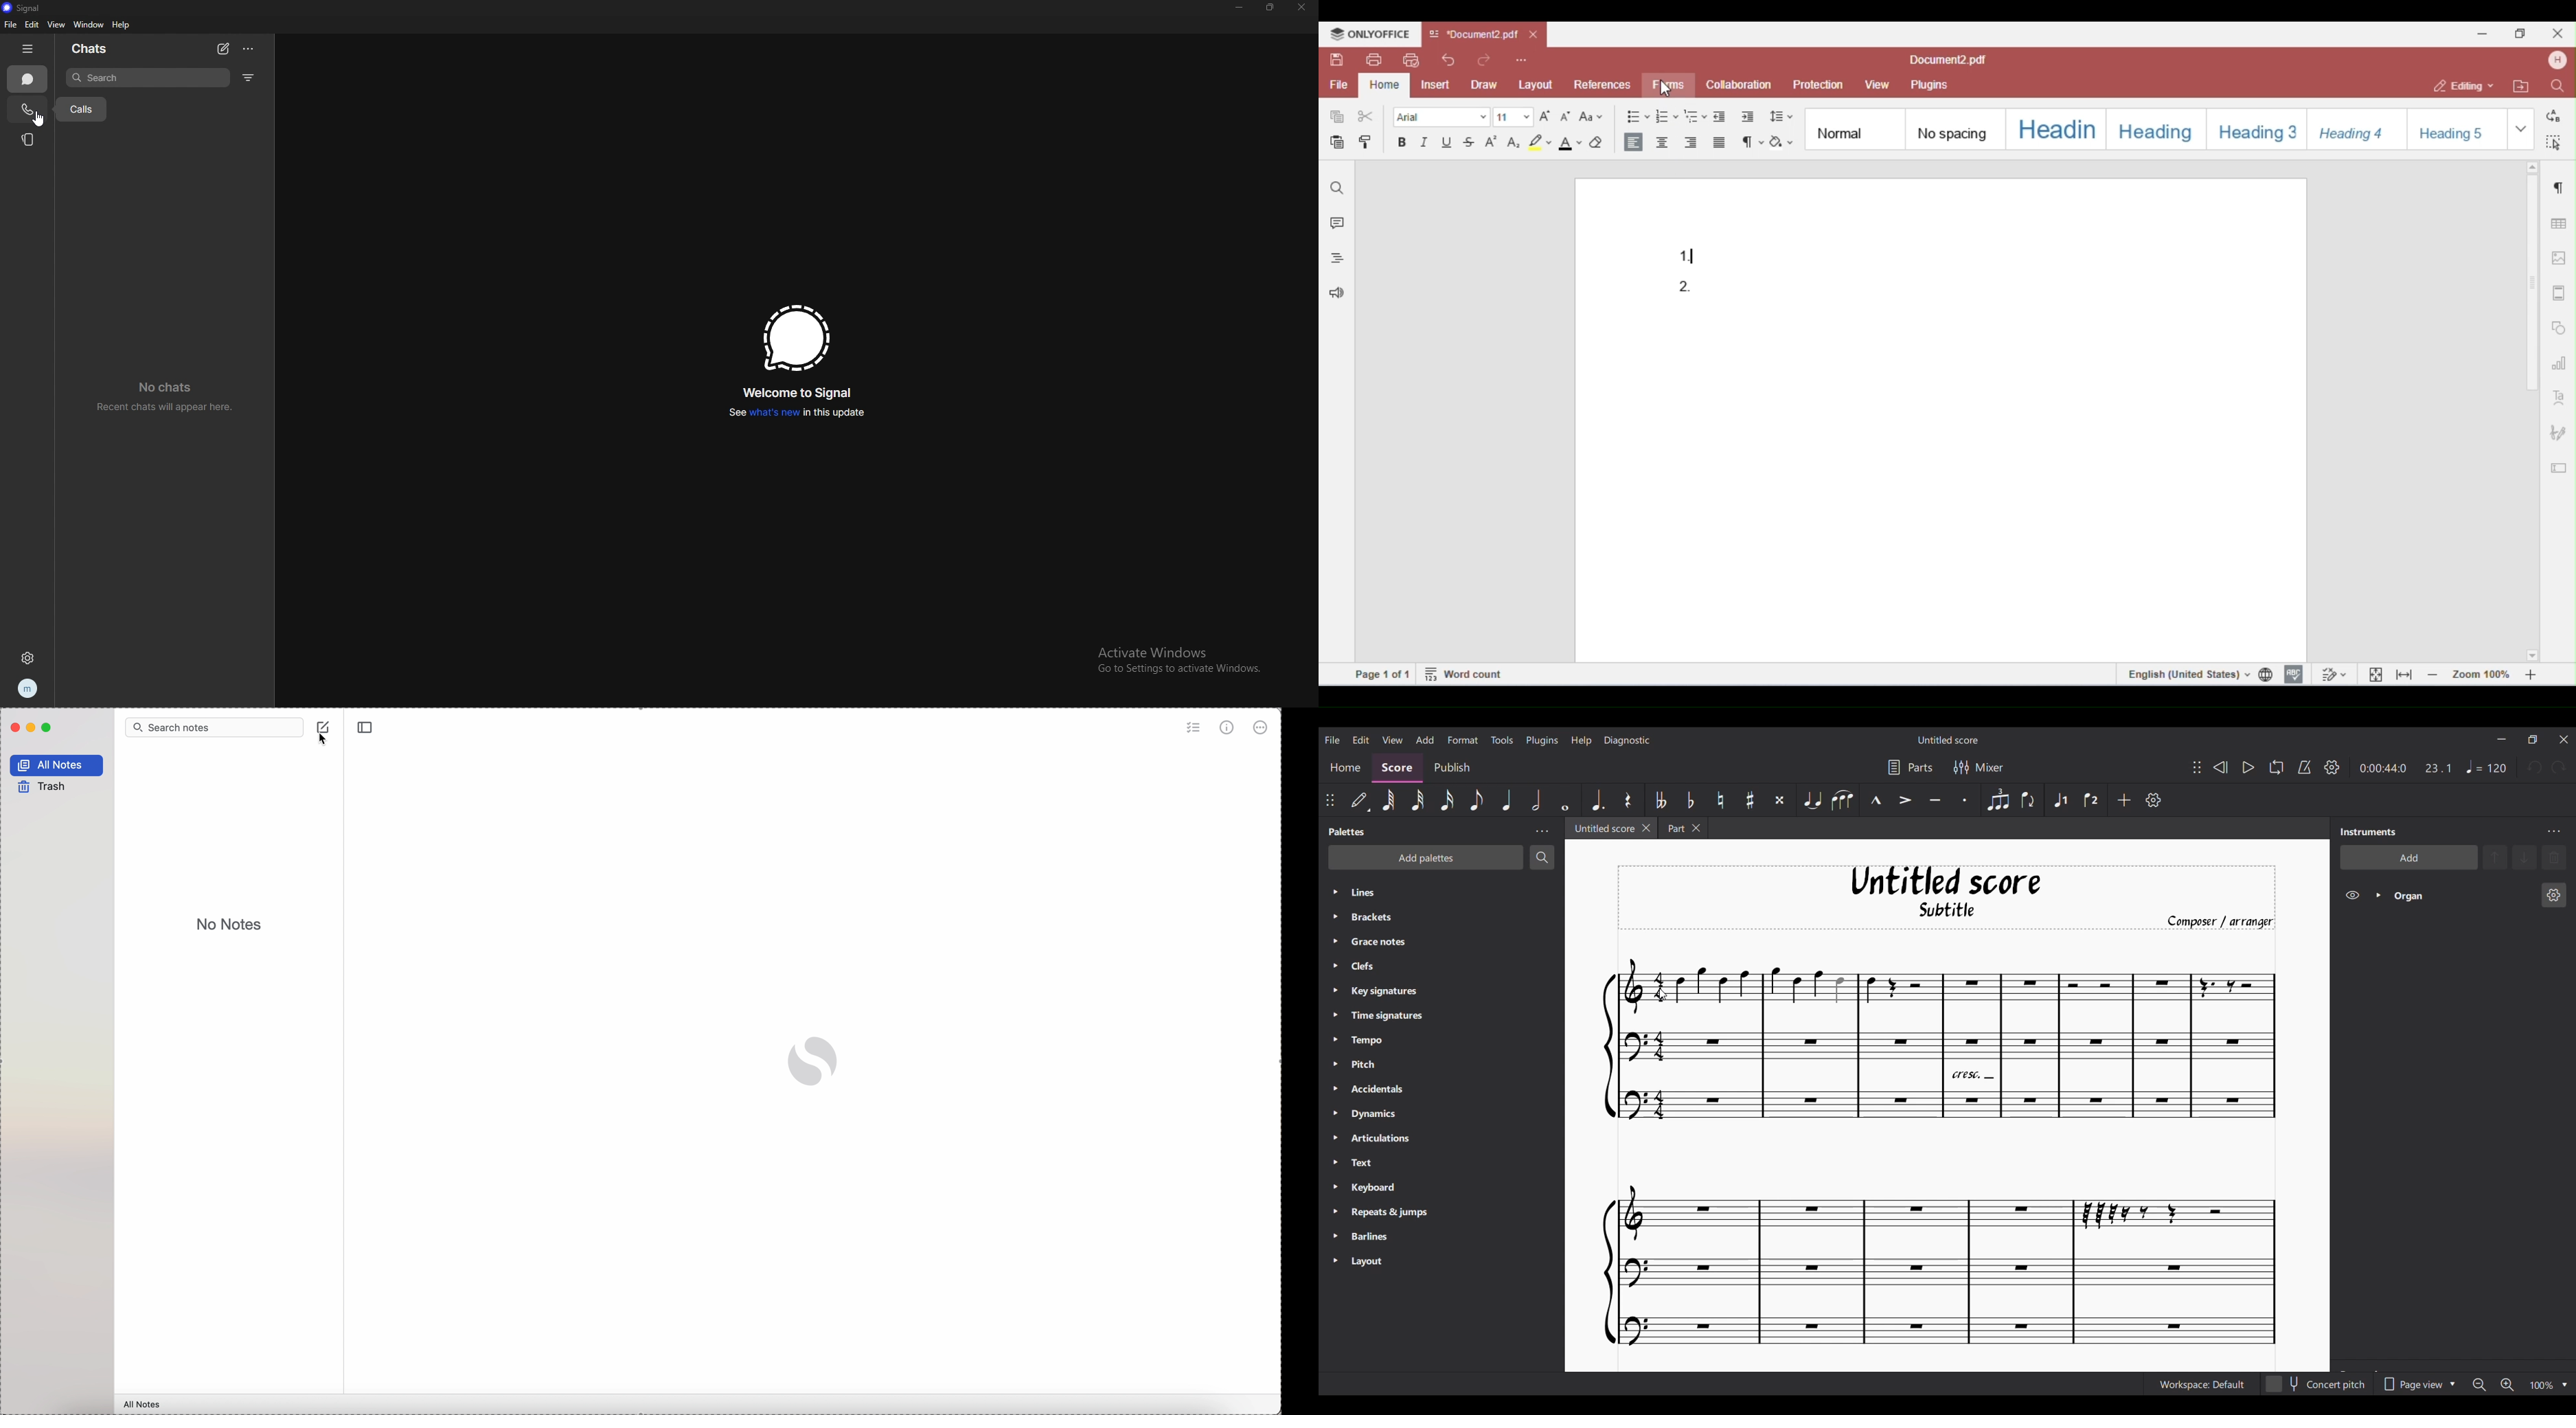 The image size is (2576, 1428). I want to click on Add menu, so click(1425, 739).